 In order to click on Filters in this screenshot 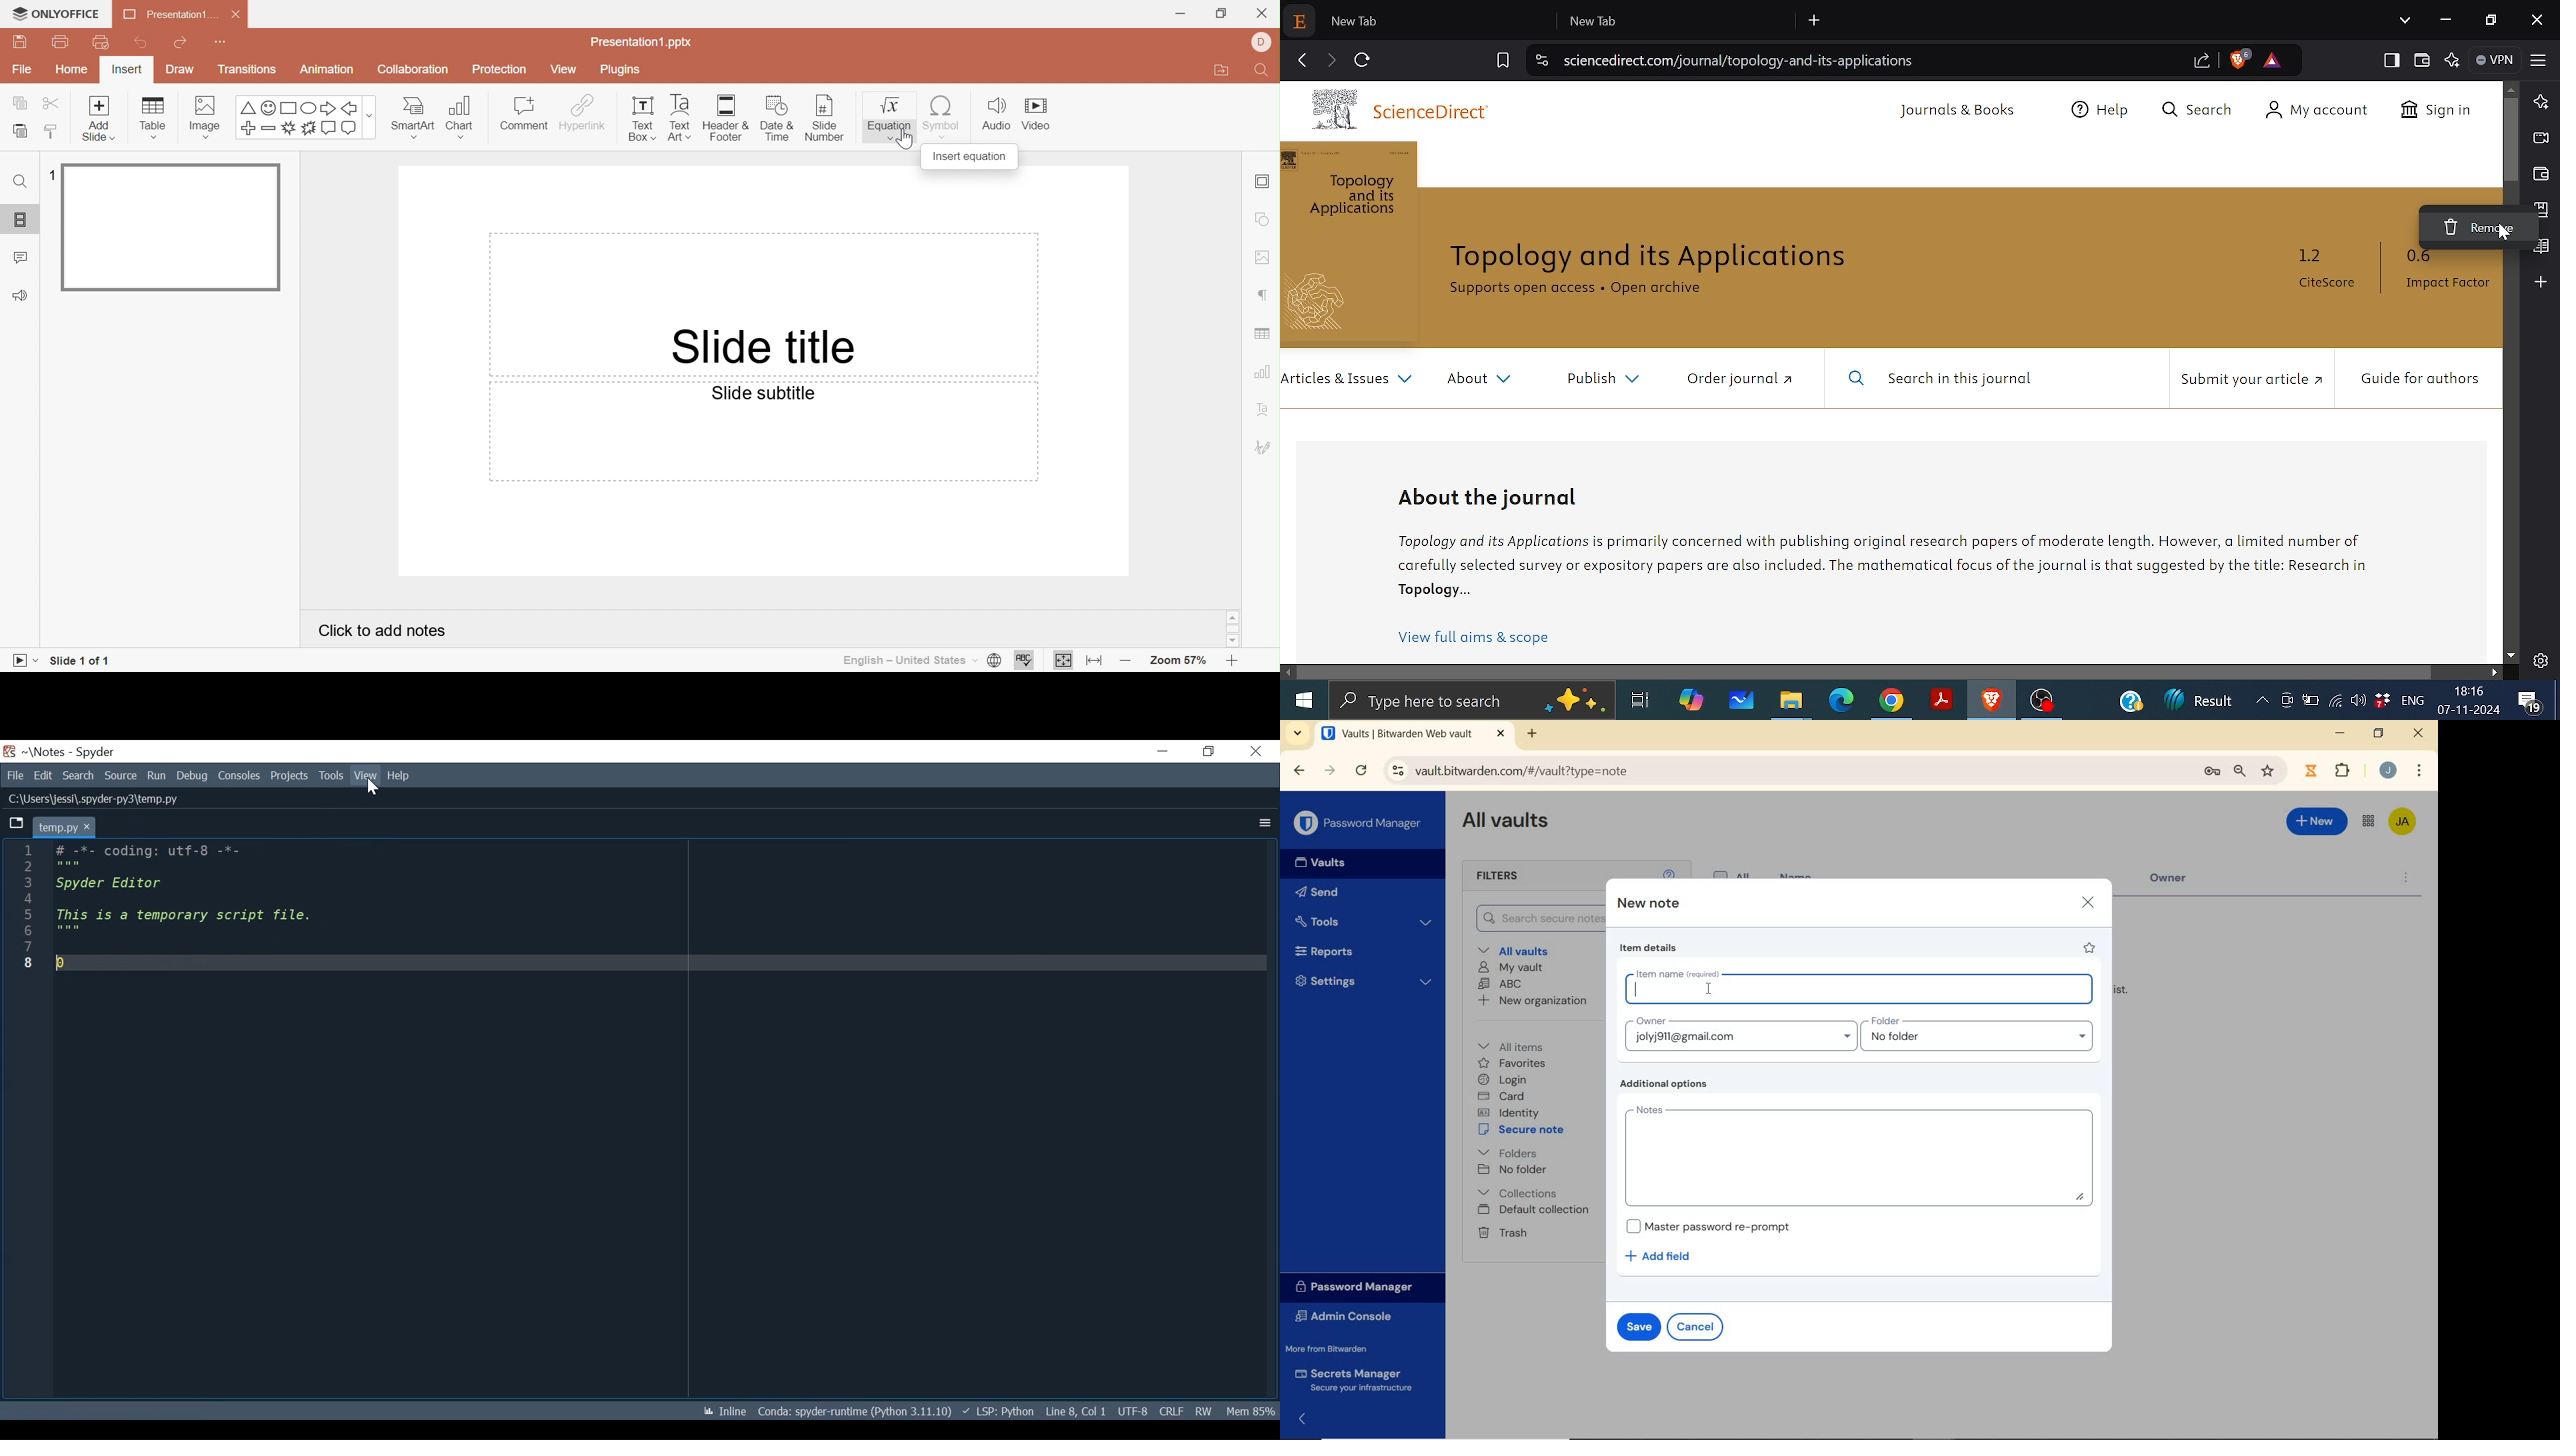, I will do `click(1513, 877)`.